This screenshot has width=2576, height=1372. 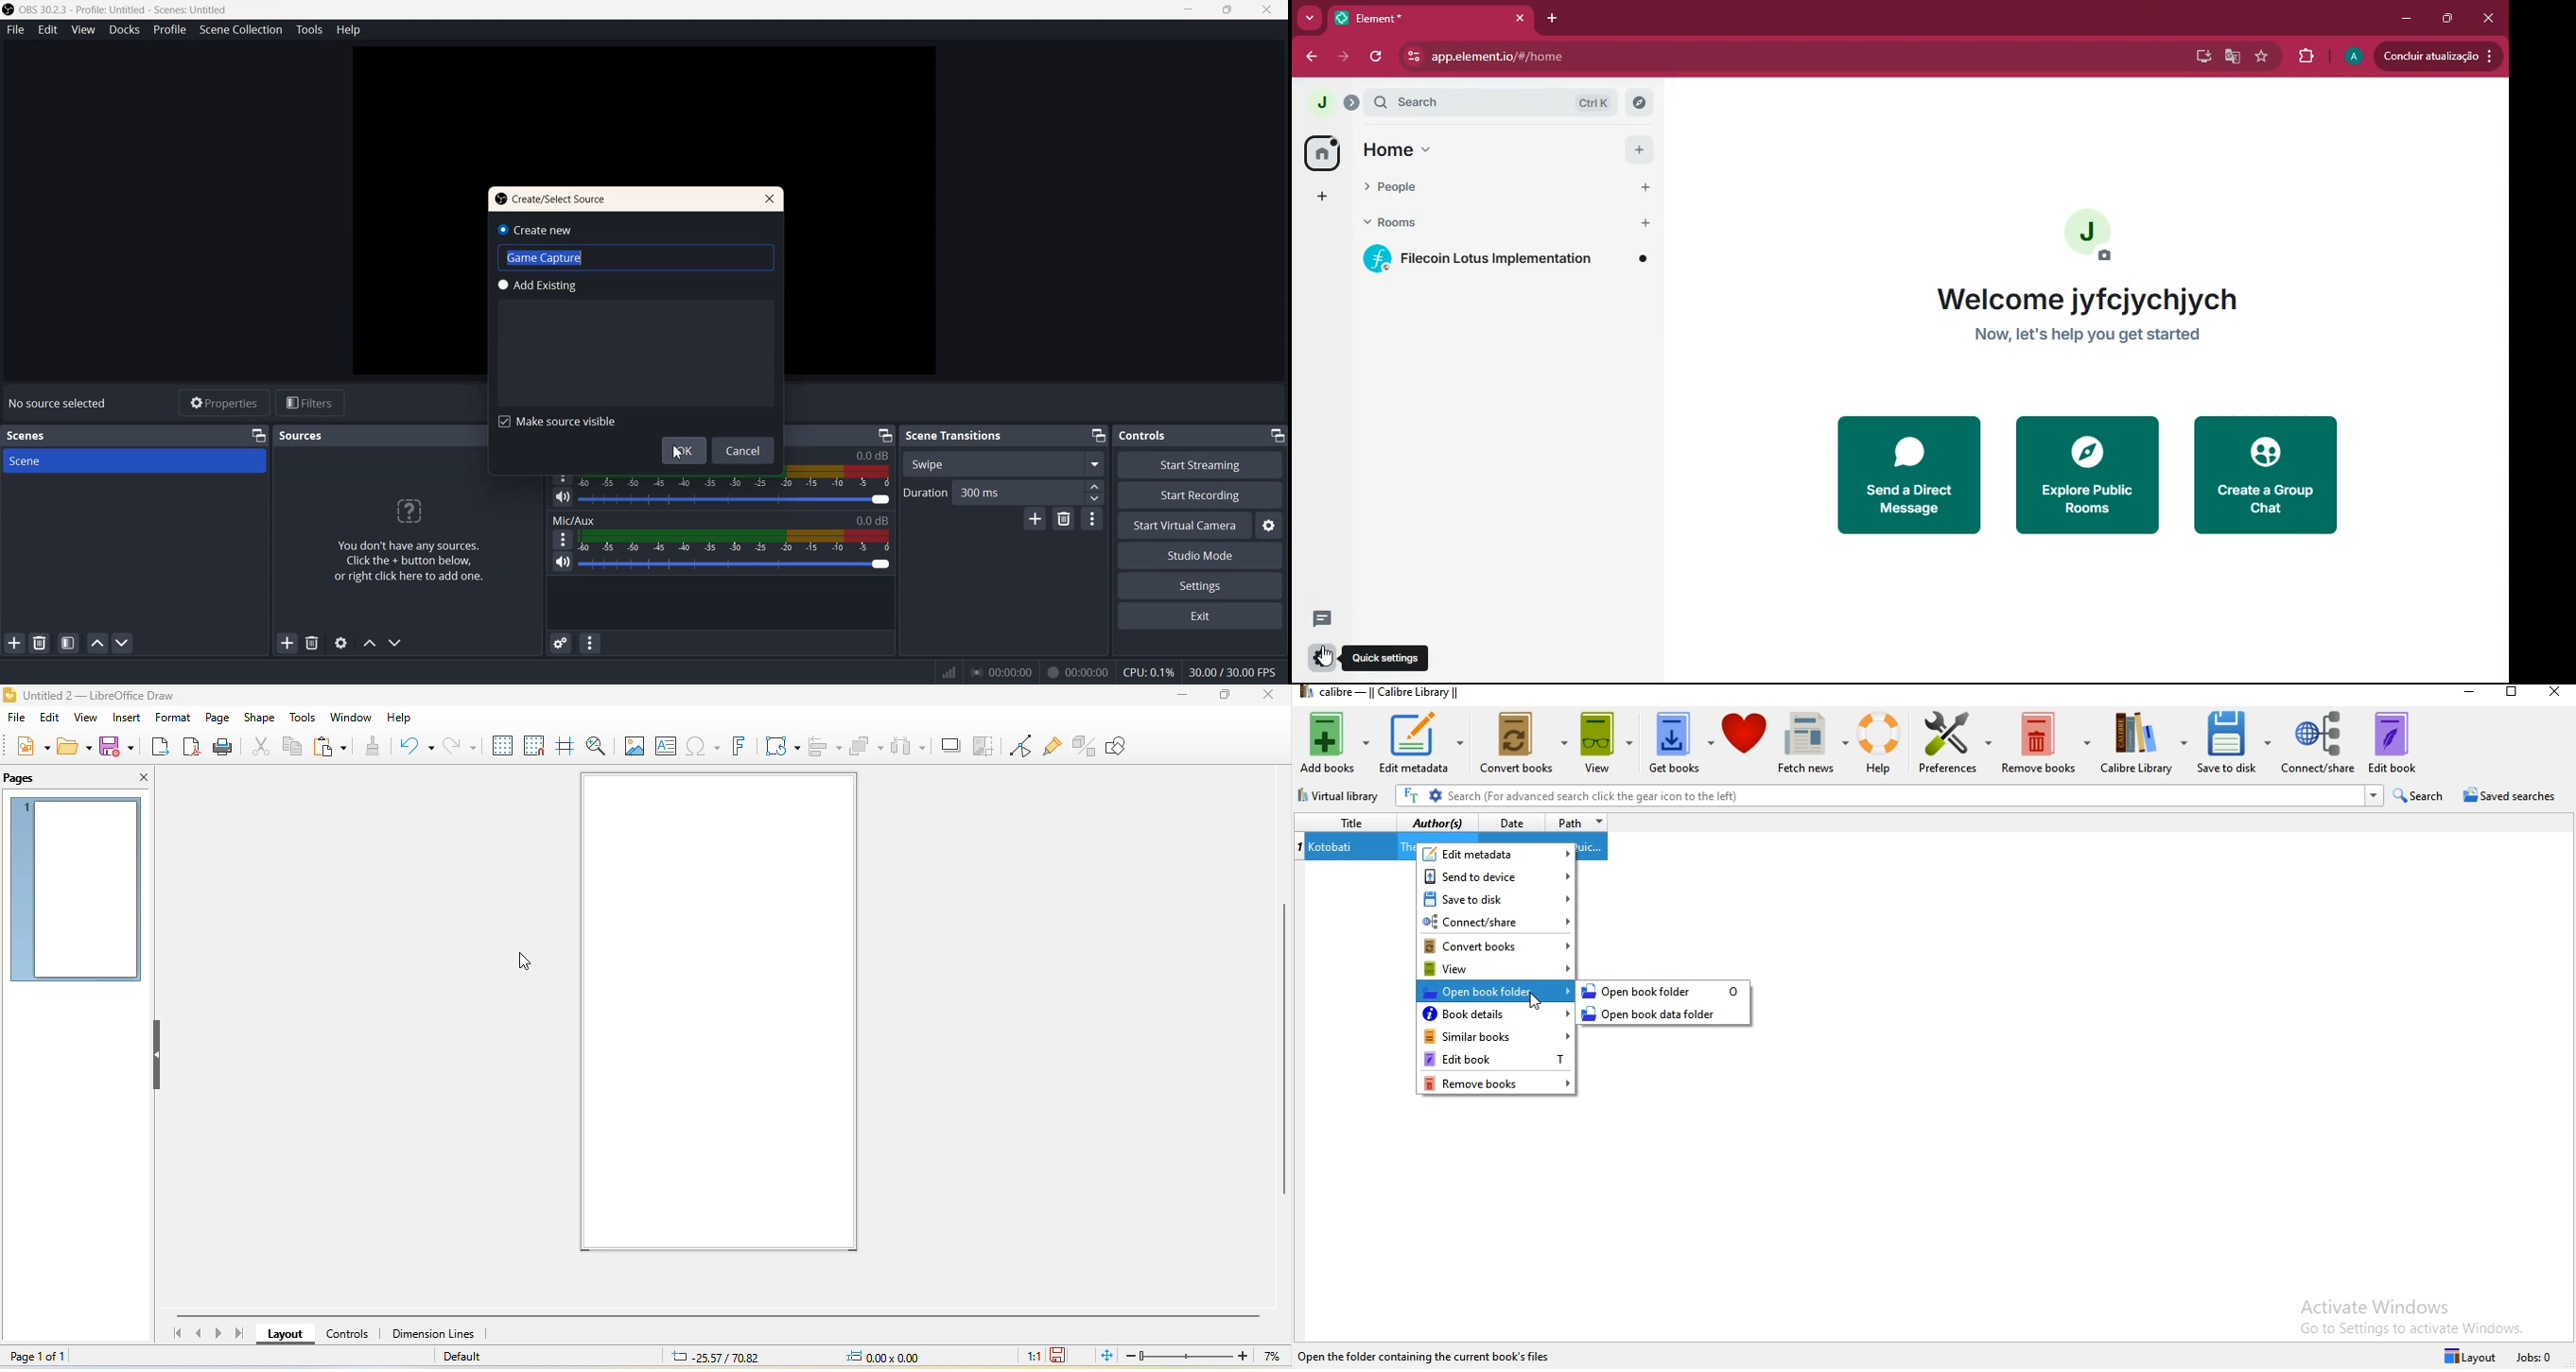 I want to click on control, so click(x=348, y=1337).